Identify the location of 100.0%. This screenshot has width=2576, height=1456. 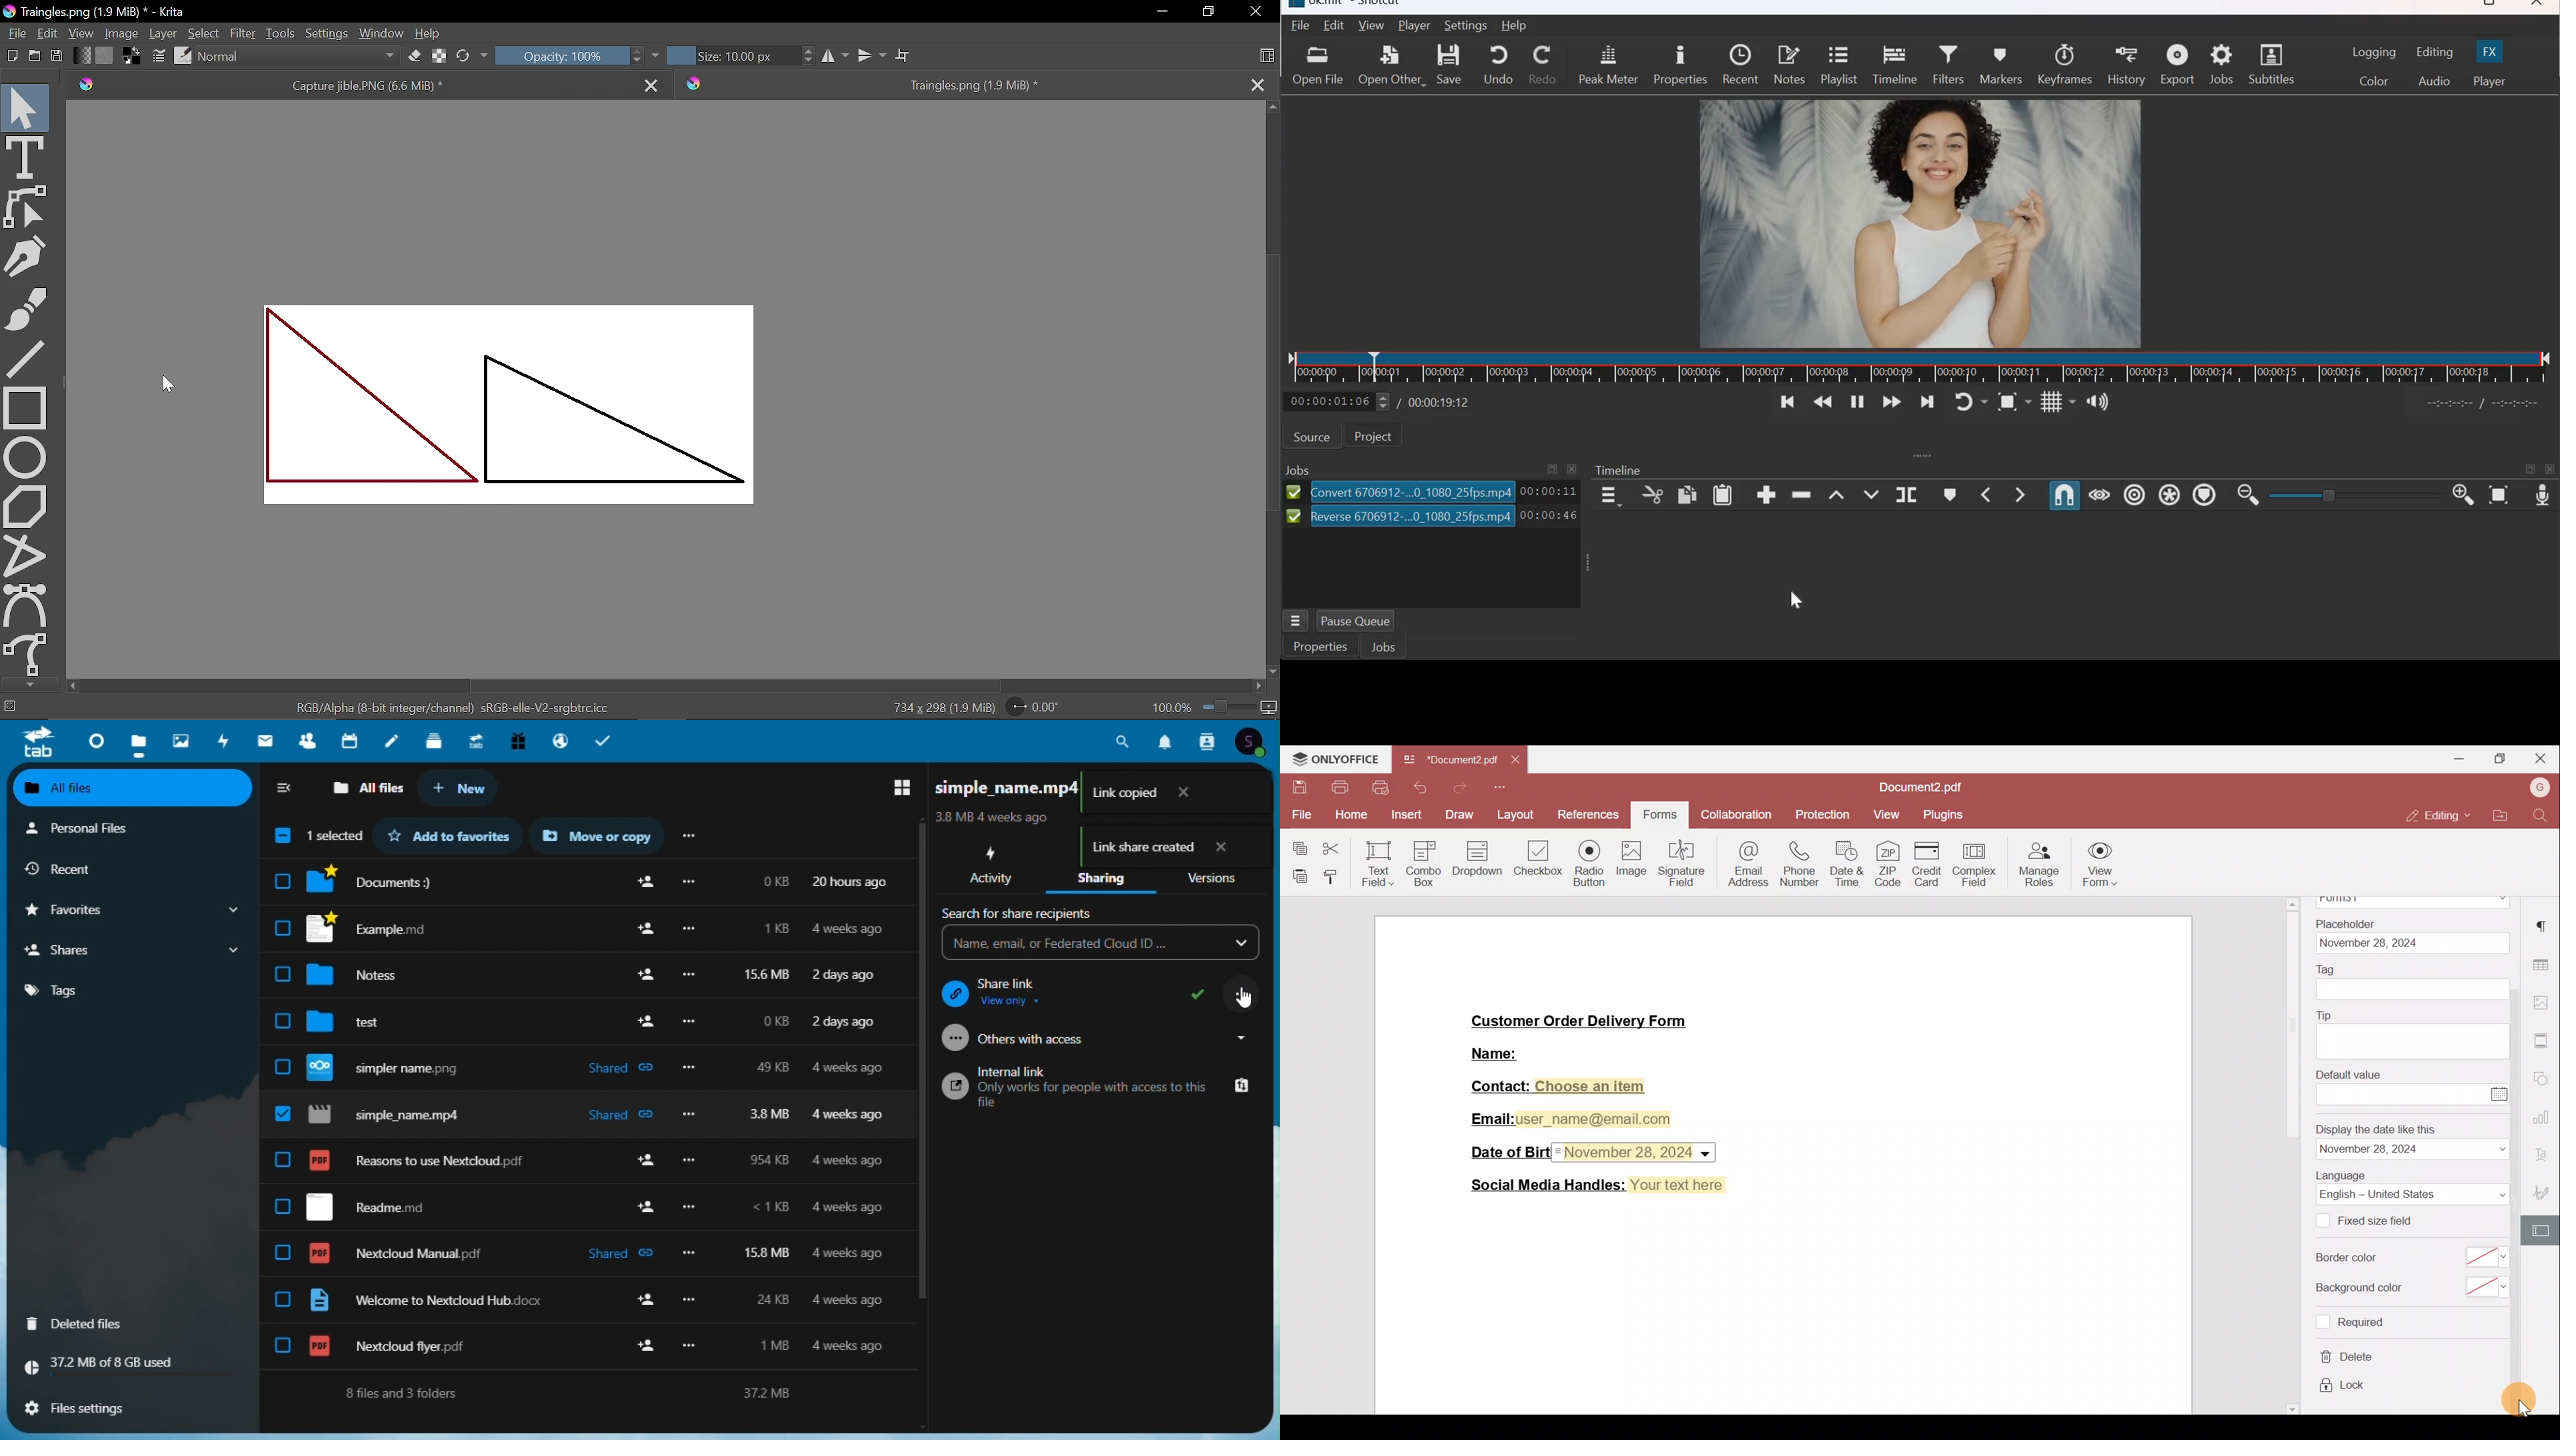
(1215, 707).